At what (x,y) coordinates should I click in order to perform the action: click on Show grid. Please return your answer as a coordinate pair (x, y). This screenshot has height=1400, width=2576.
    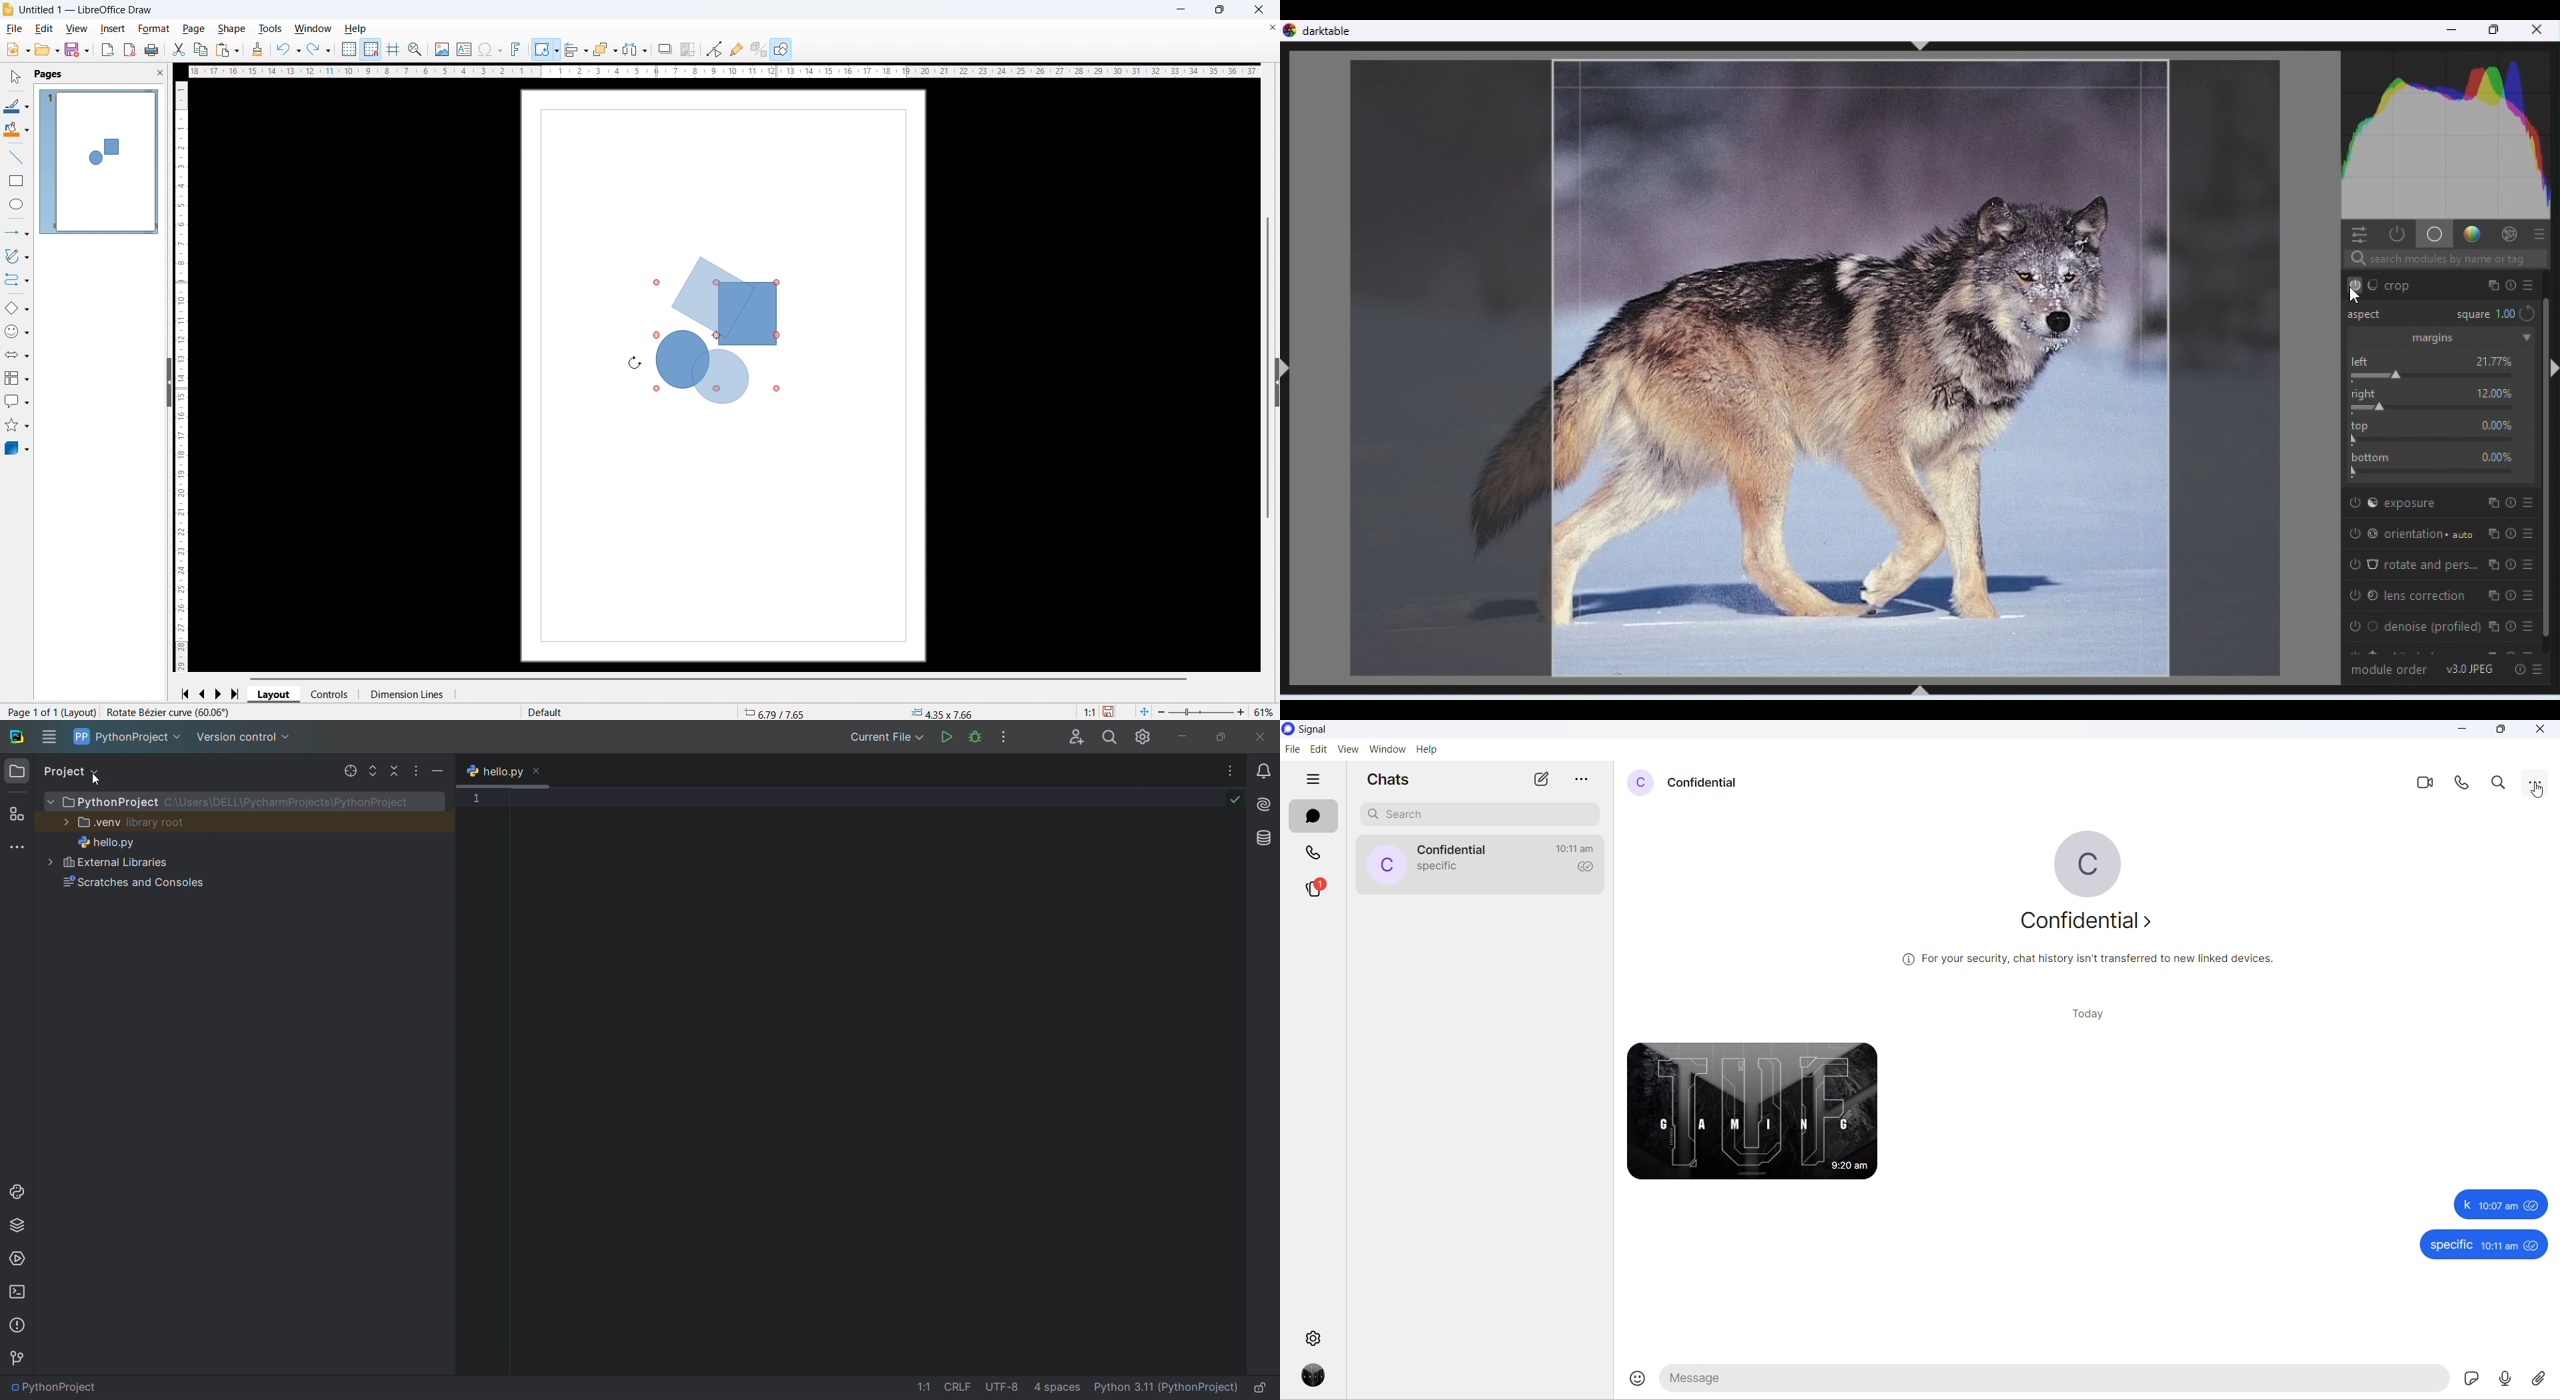
    Looking at the image, I should click on (349, 49).